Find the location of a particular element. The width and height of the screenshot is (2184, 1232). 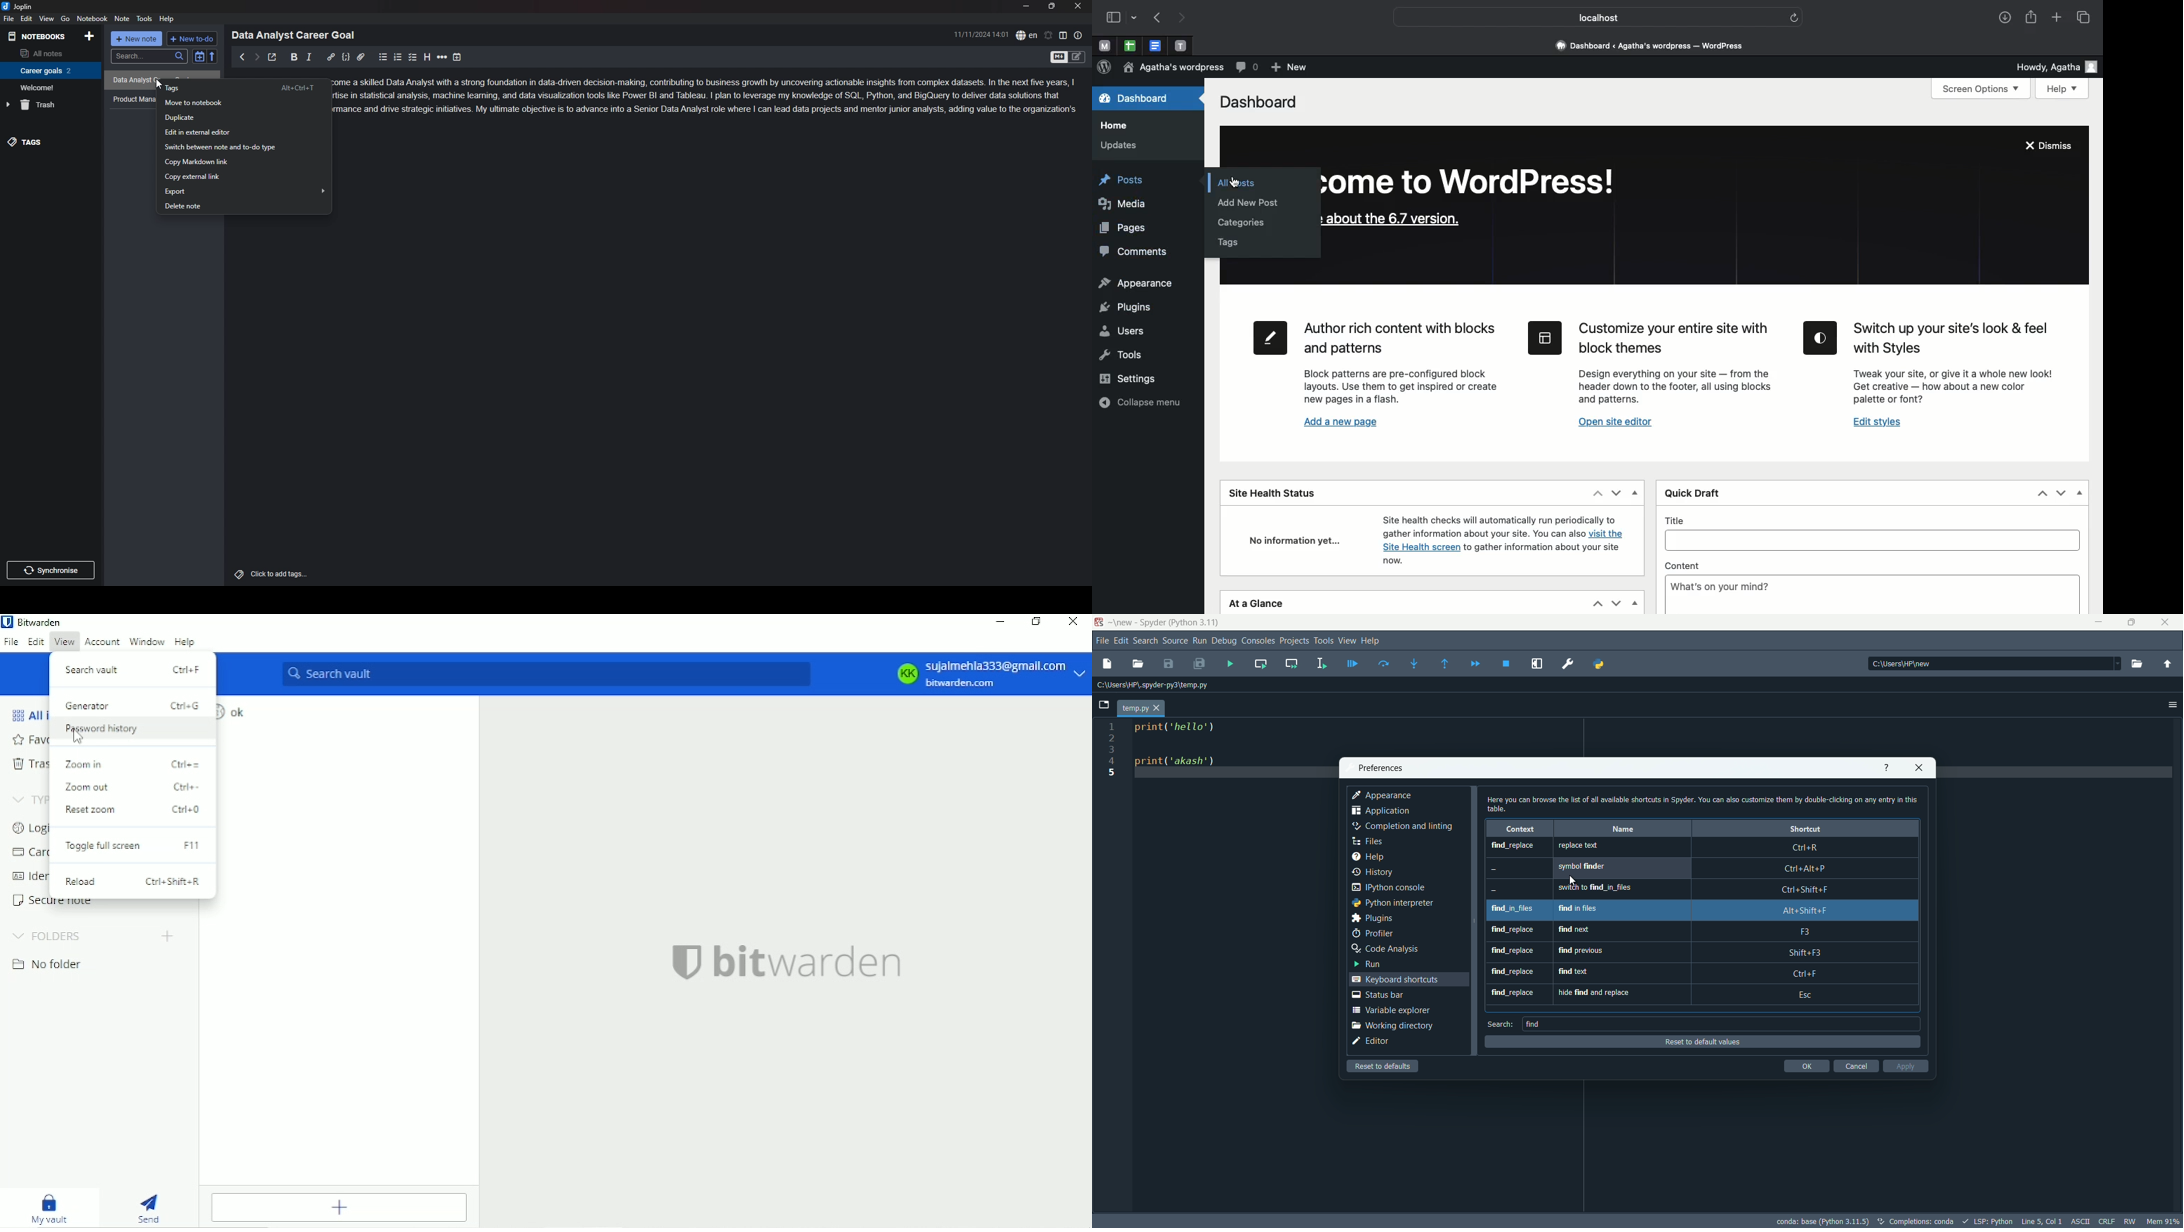

+ new to do is located at coordinates (191, 39).